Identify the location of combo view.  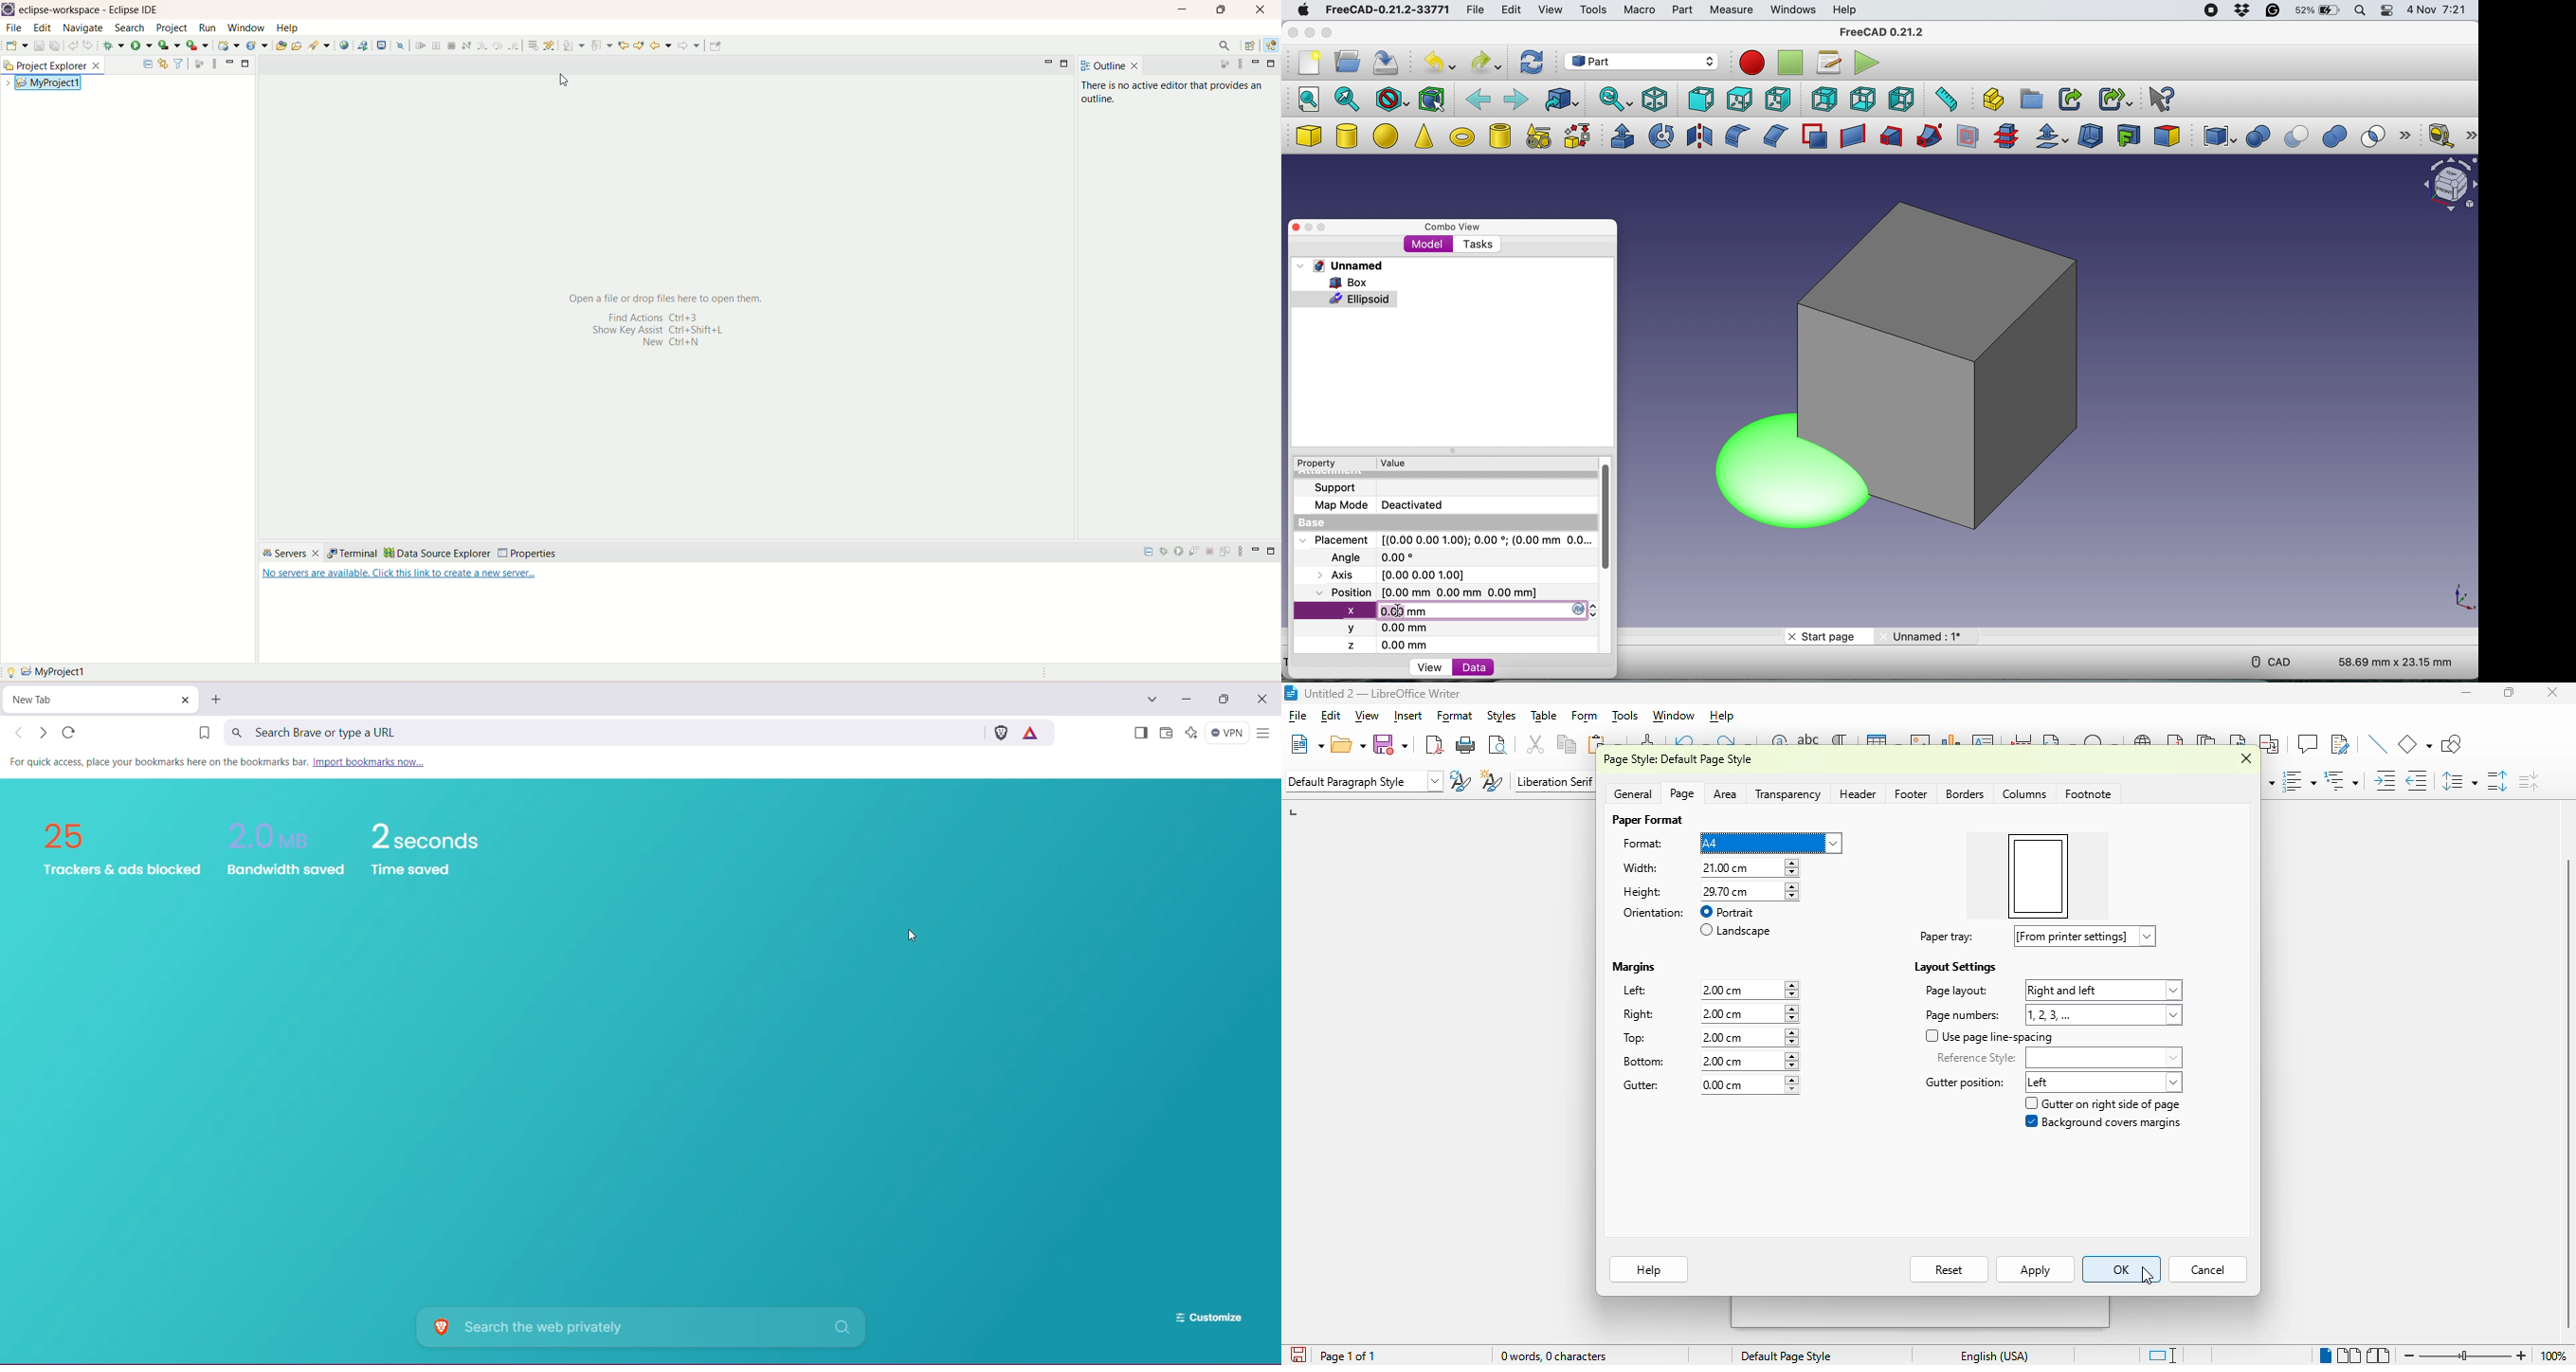
(1449, 224).